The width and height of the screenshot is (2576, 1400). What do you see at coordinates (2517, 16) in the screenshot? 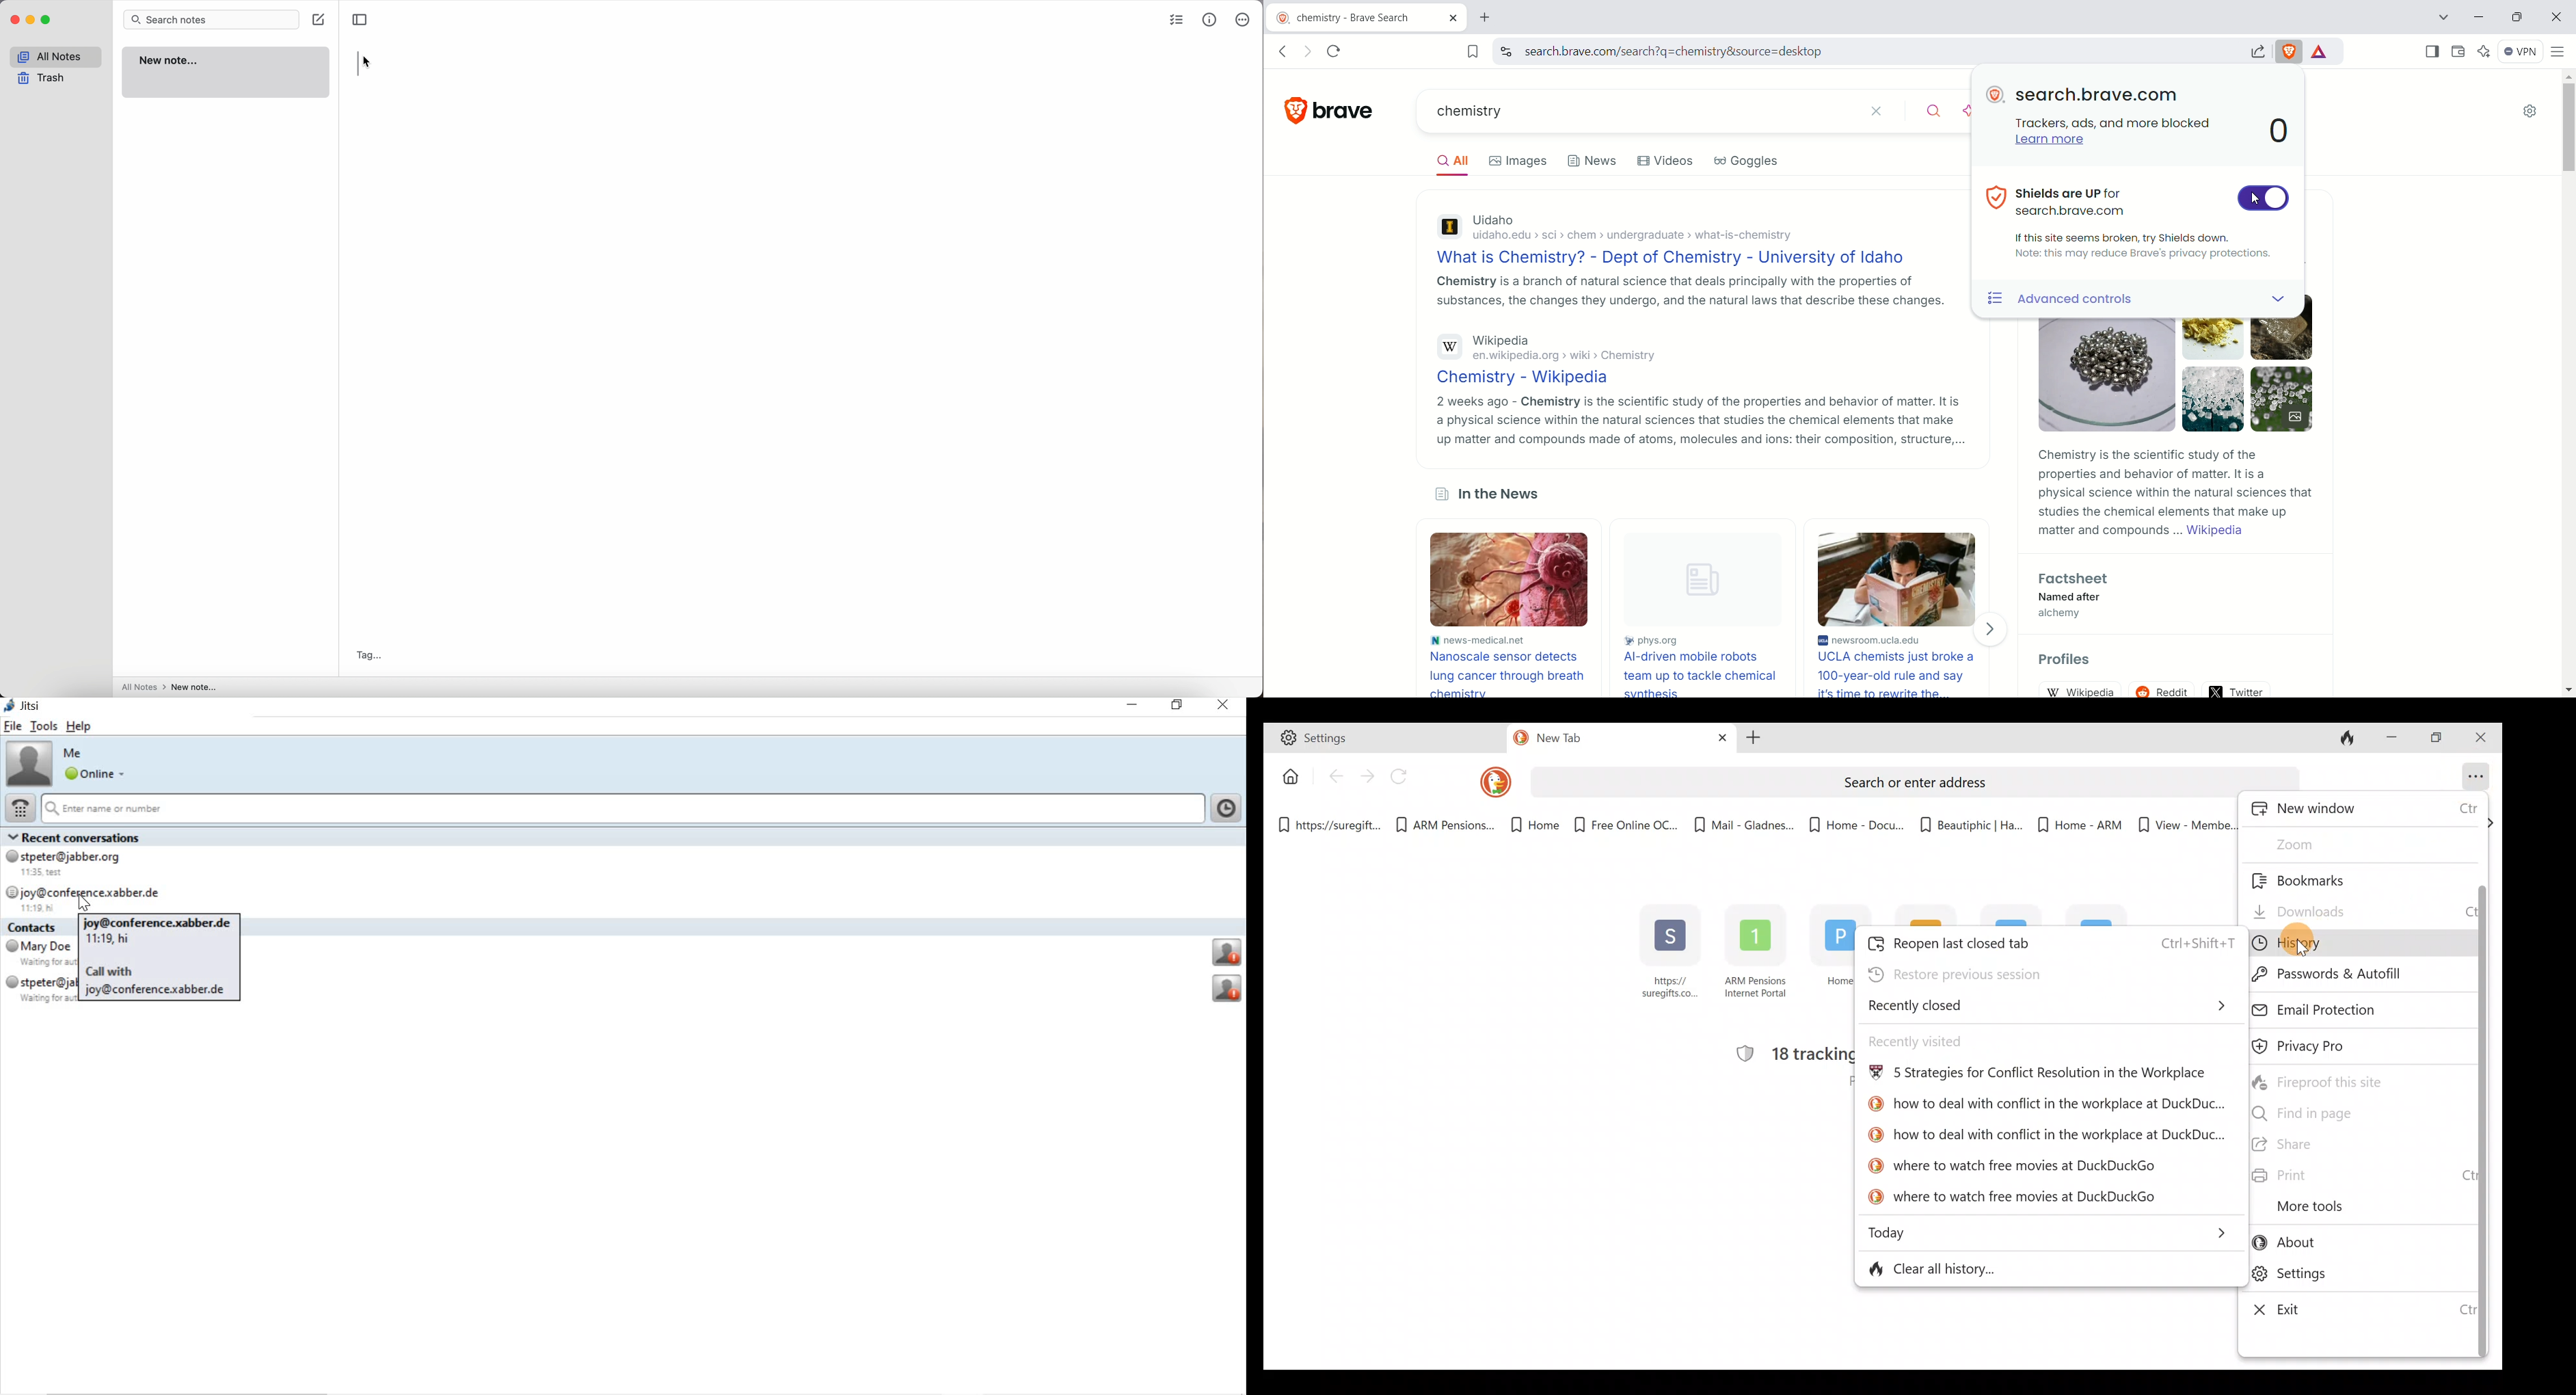
I see `restore` at bounding box center [2517, 16].